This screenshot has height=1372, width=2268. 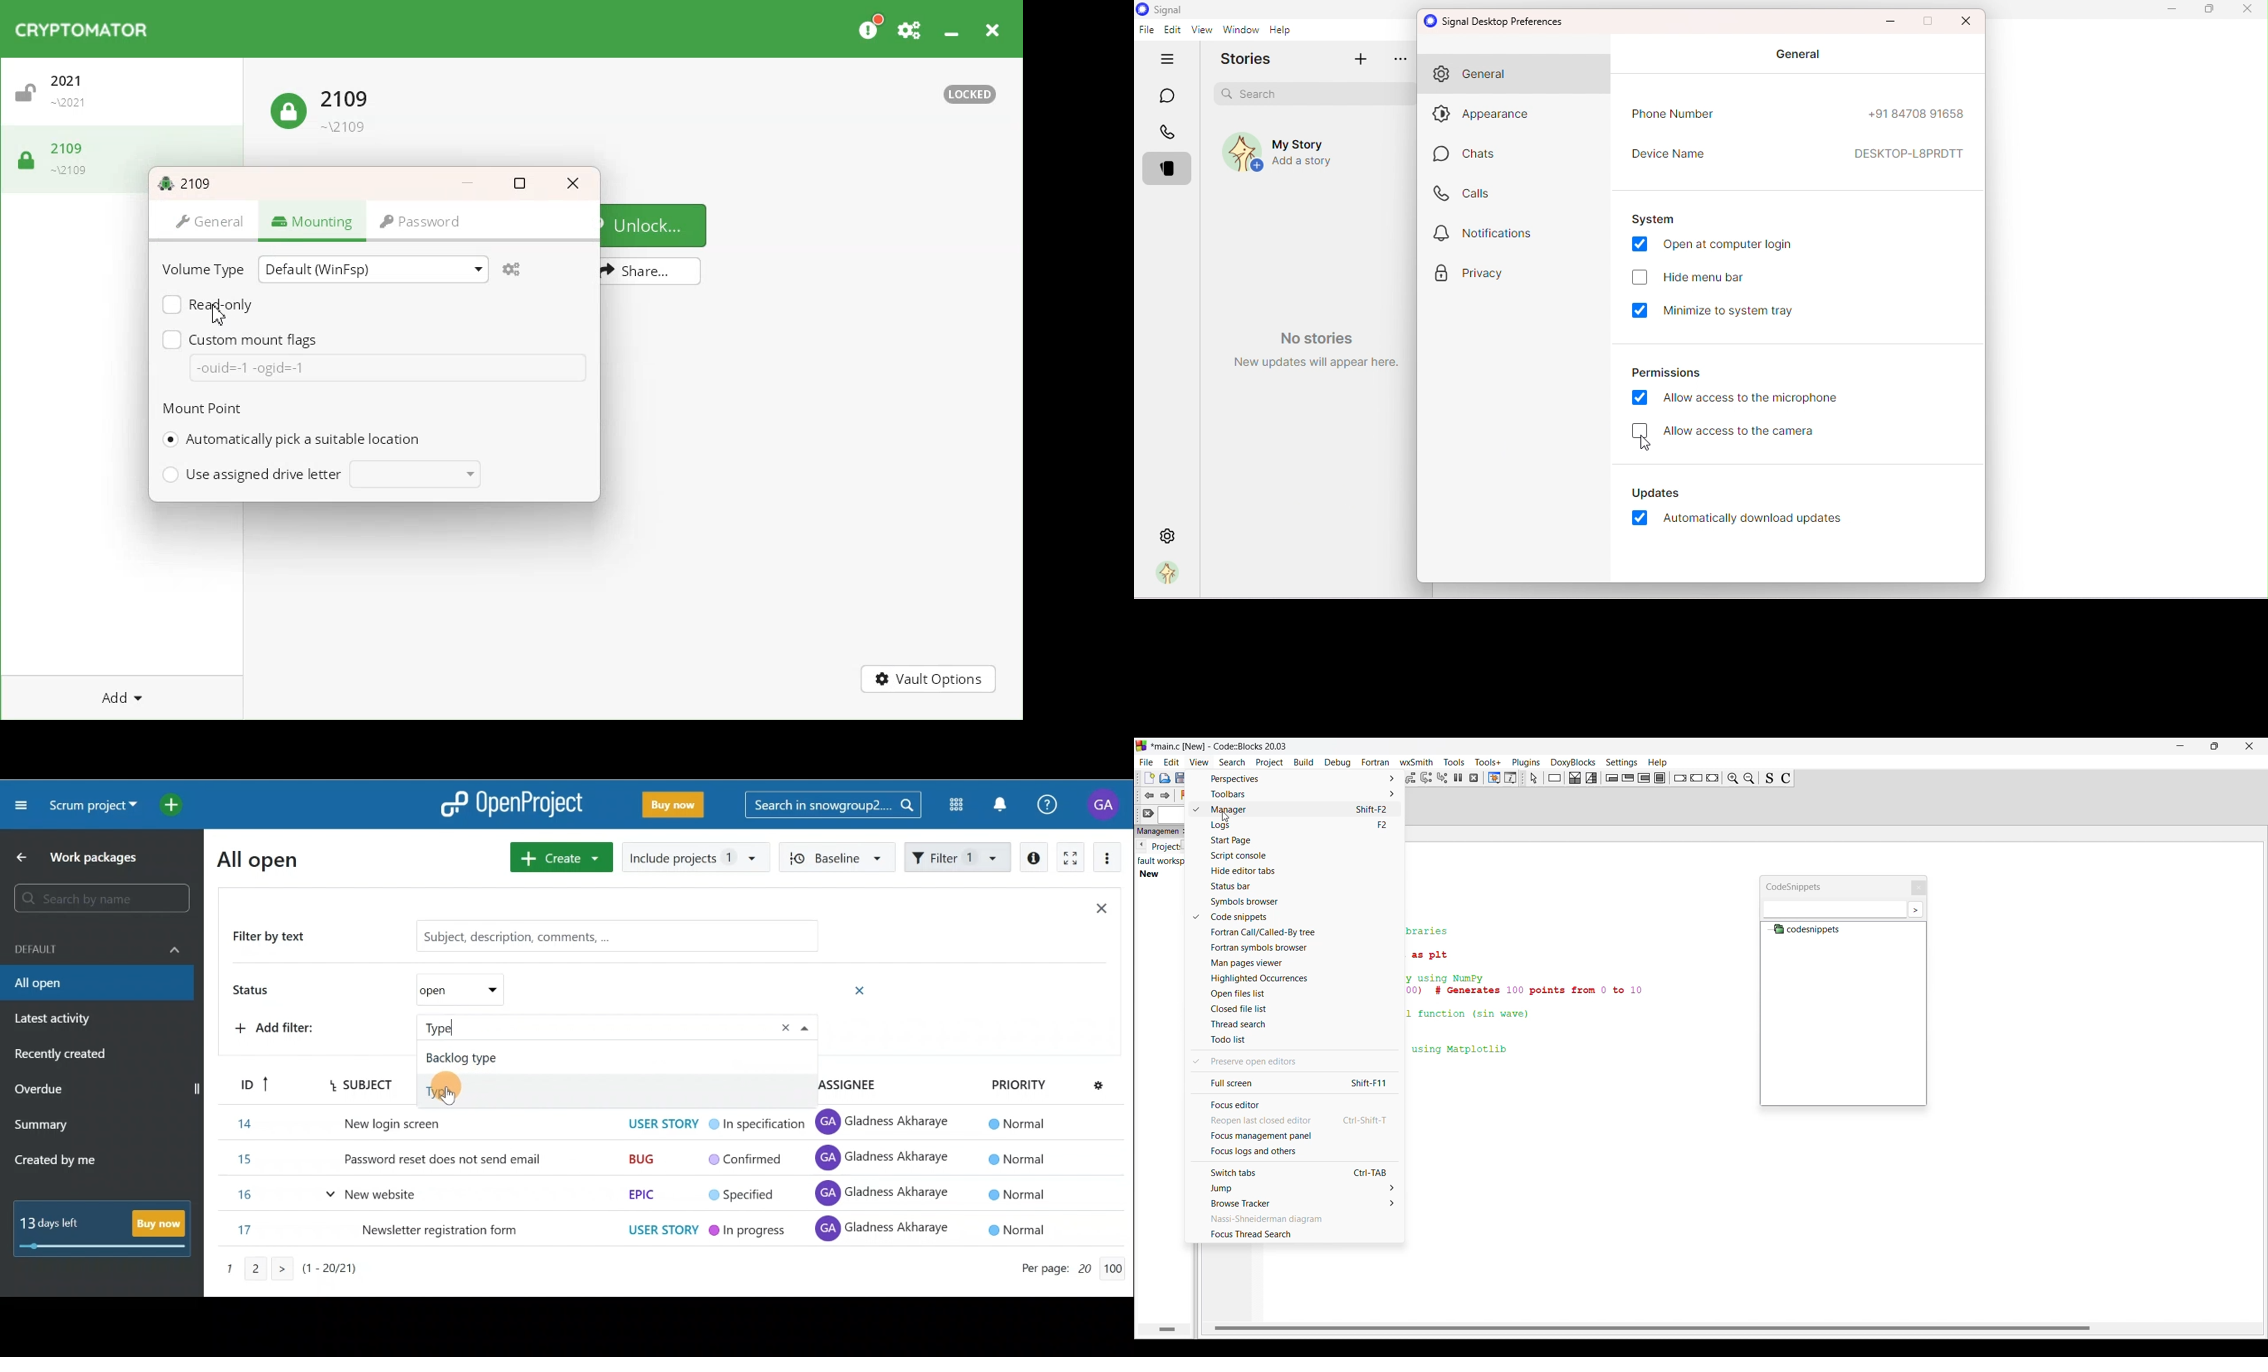 What do you see at coordinates (1199, 763) in the screenshot?
I see `View menu` at bounding box center [1199, 763].